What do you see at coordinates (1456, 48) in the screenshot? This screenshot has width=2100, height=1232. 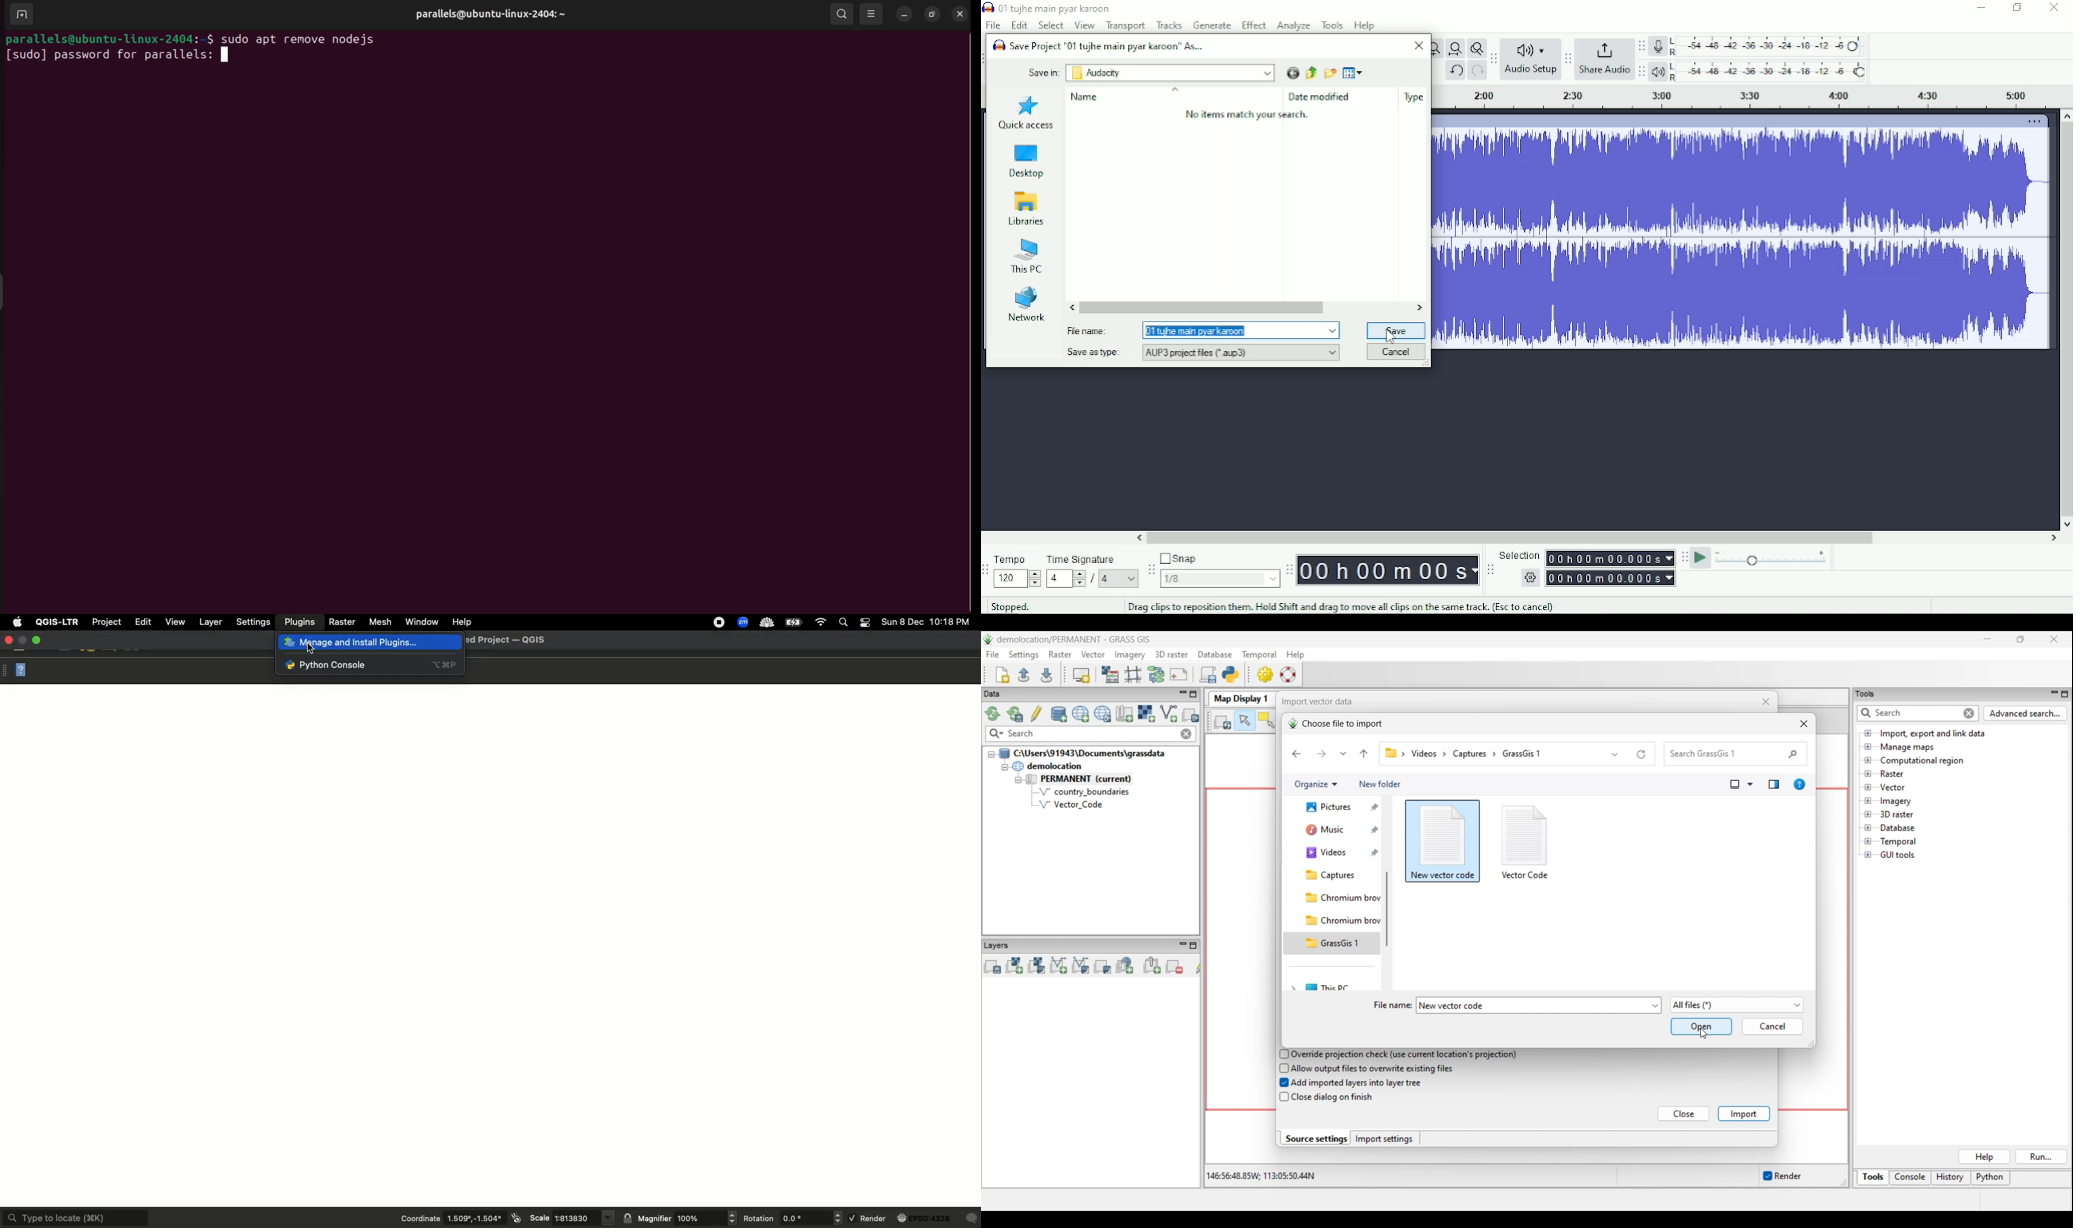 I see `Fit project to width` at bounding box center [1456, 48].